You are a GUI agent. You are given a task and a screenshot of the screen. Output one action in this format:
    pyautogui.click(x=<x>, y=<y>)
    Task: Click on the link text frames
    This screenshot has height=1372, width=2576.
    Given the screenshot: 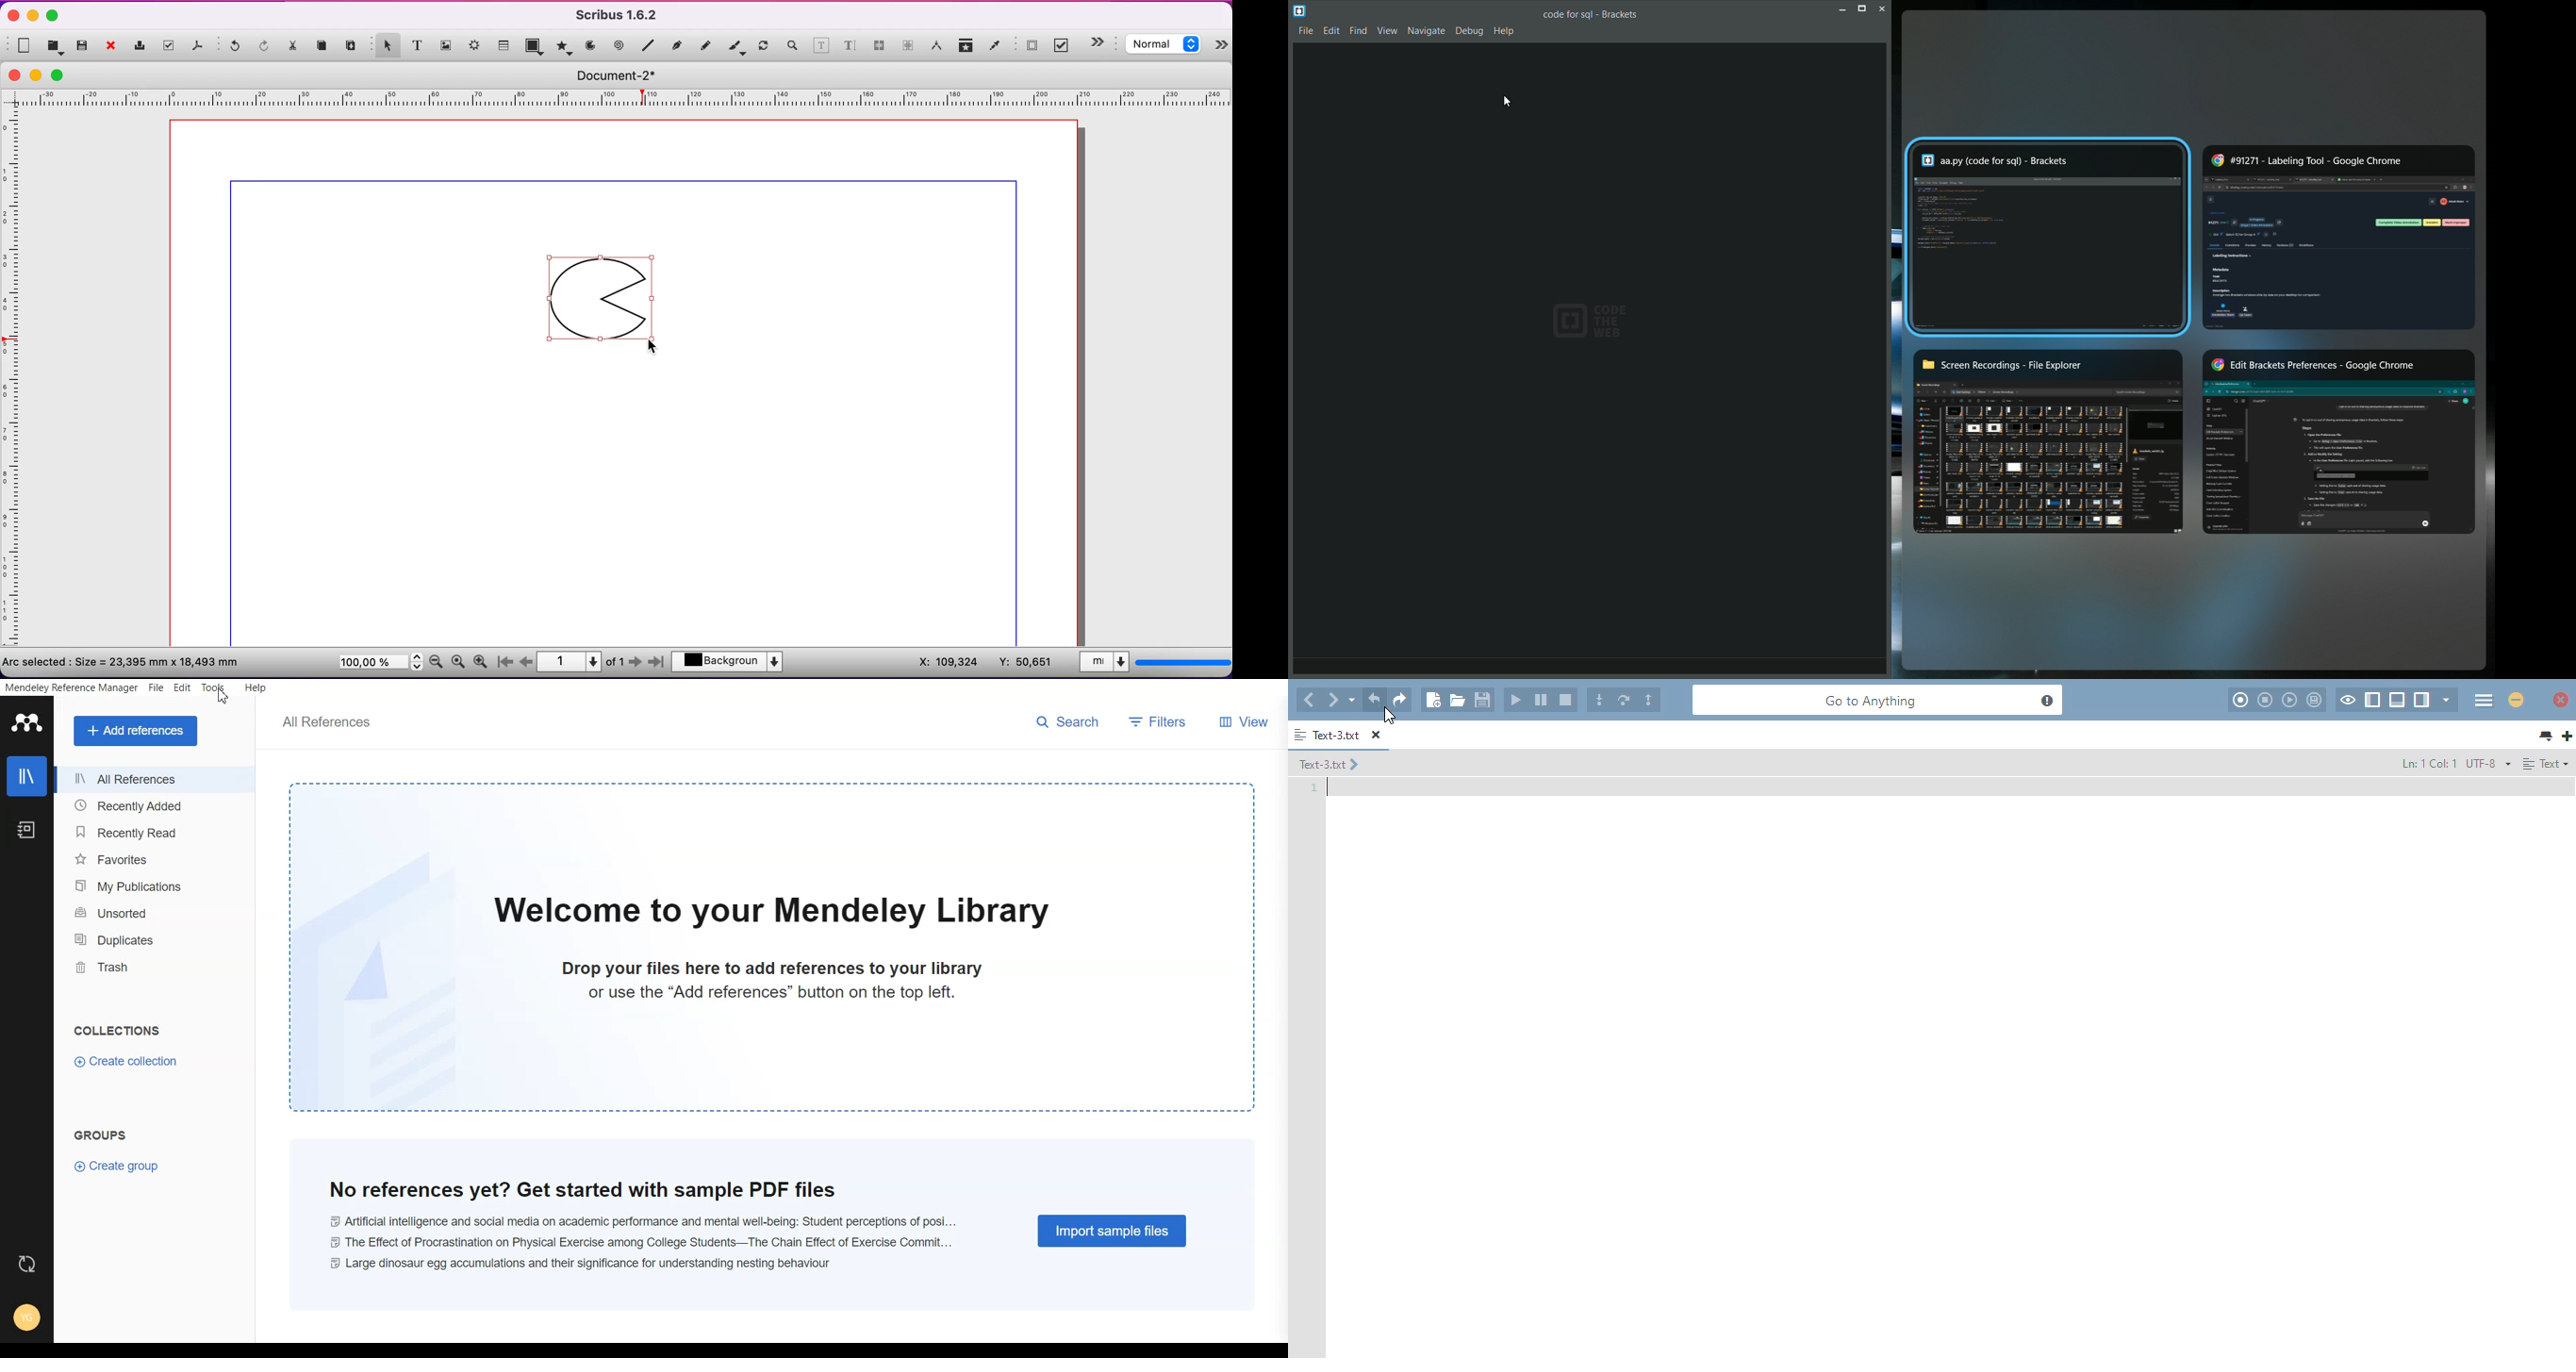 What is the action you would take?
    pyautogui.click(x=879, y=49)
    